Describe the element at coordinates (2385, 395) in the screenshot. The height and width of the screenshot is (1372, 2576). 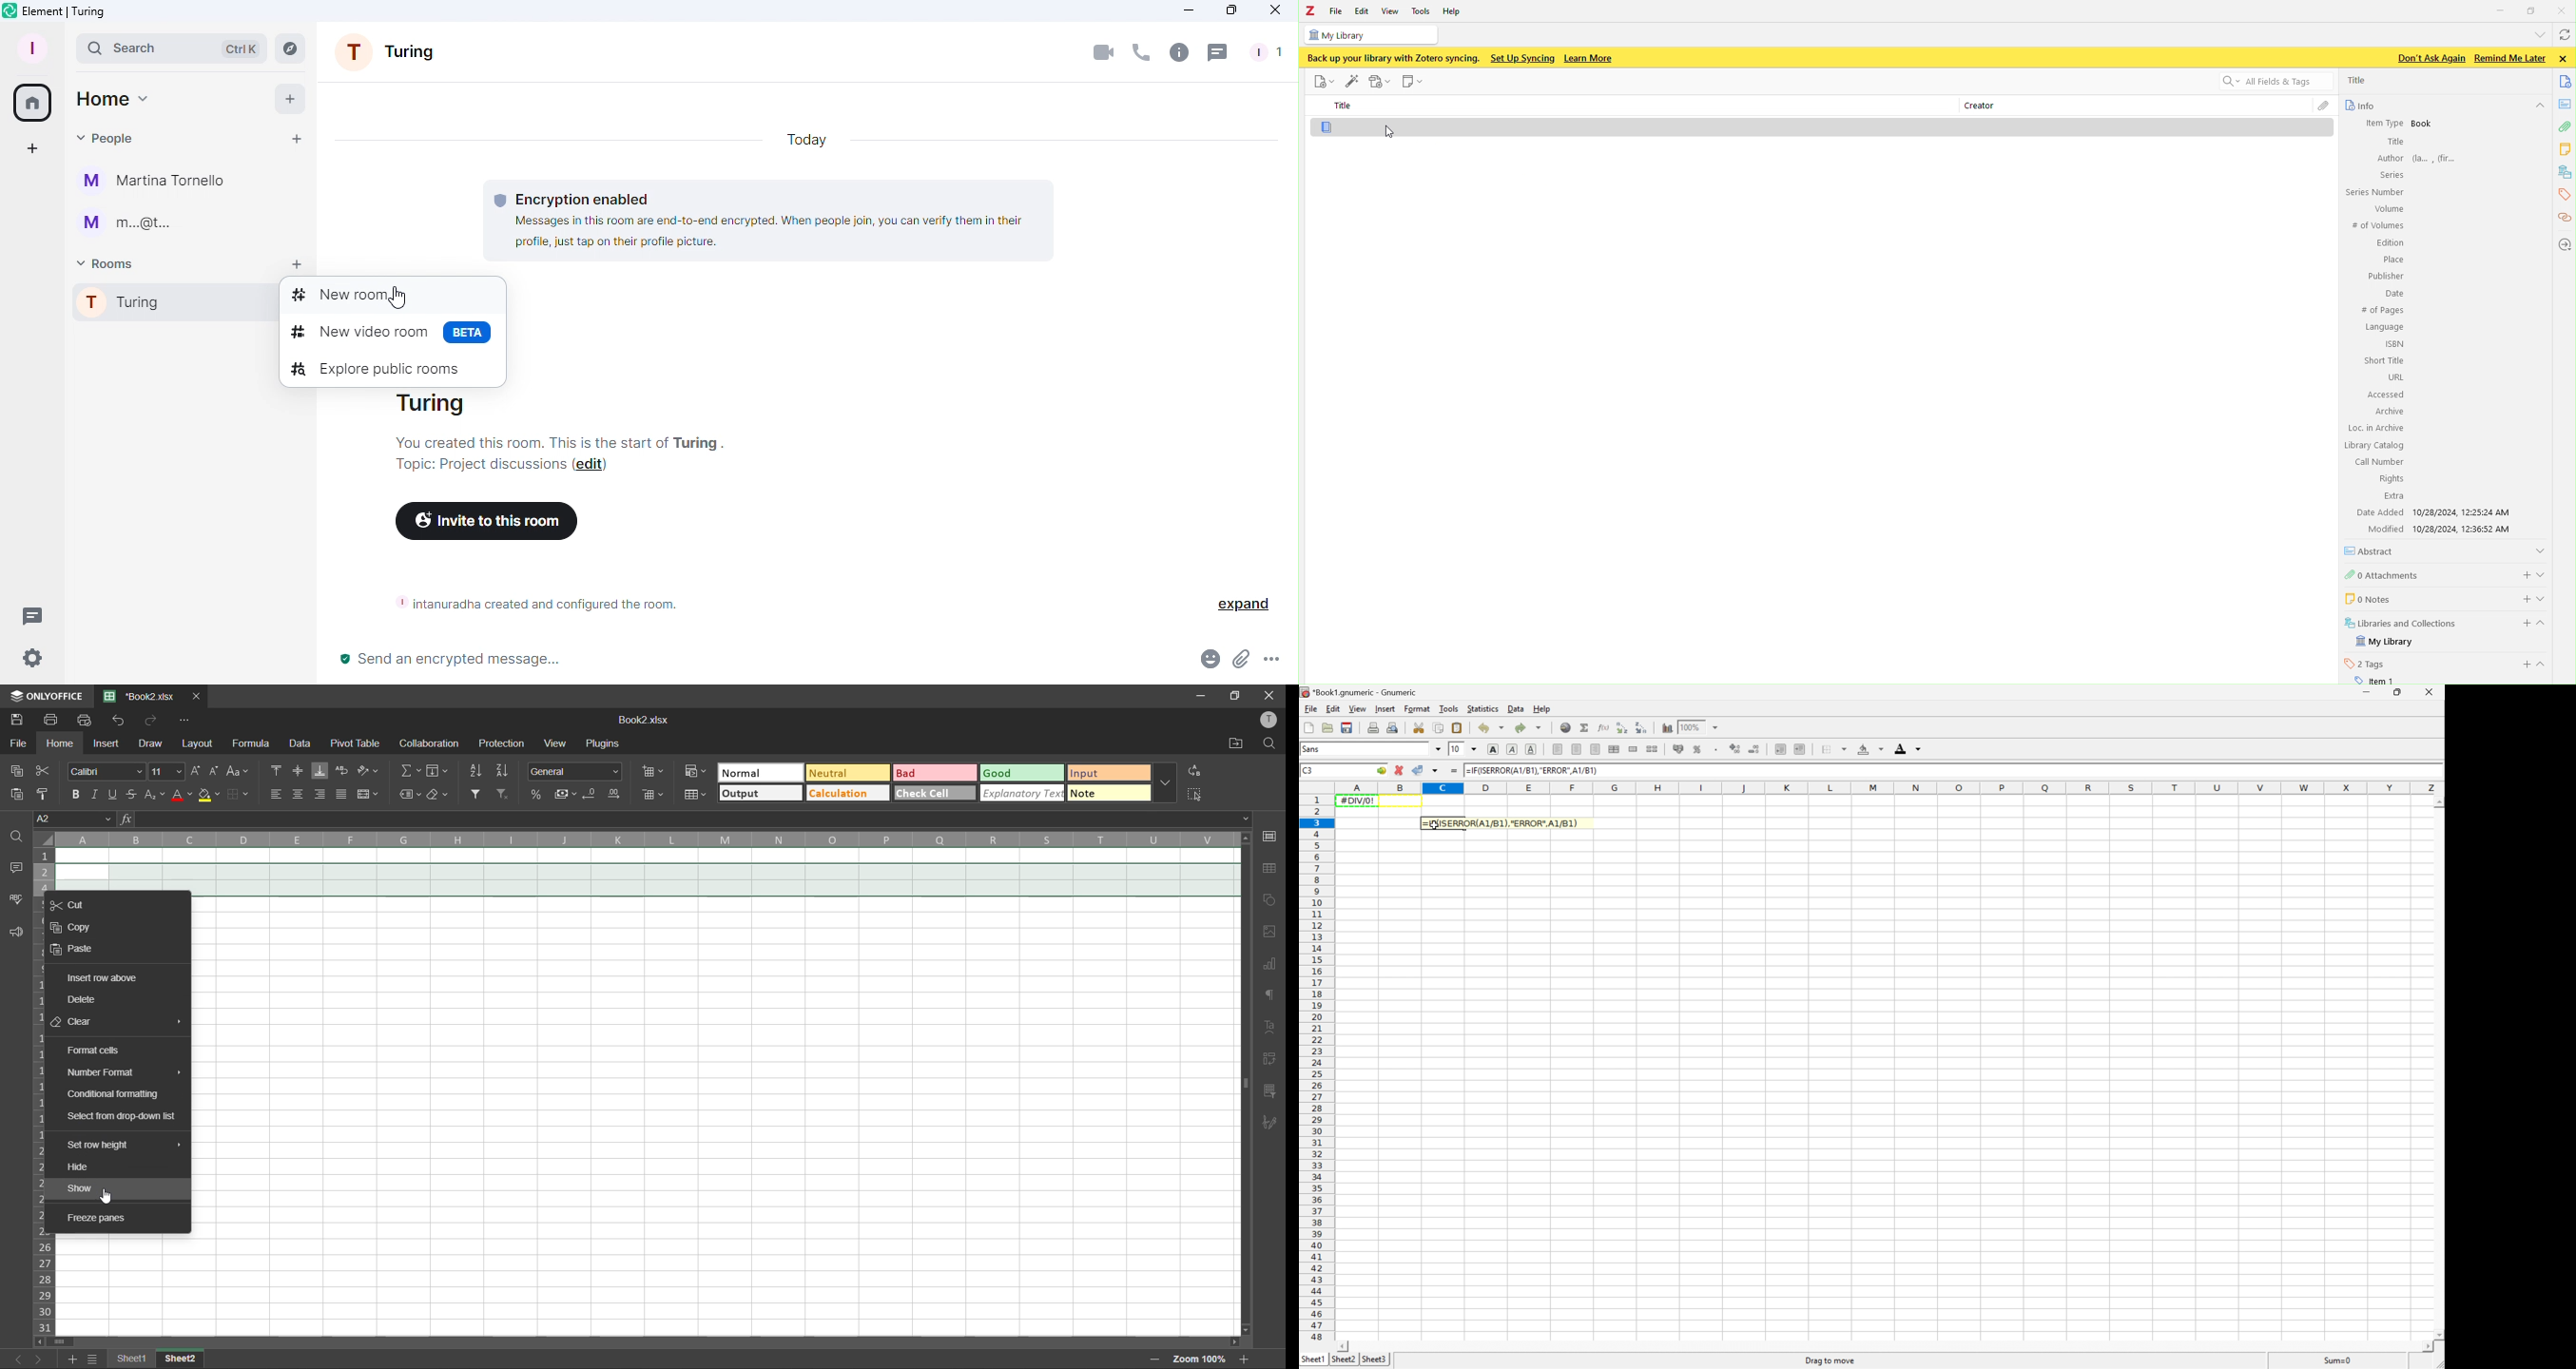
I see `Accessed` at that location.